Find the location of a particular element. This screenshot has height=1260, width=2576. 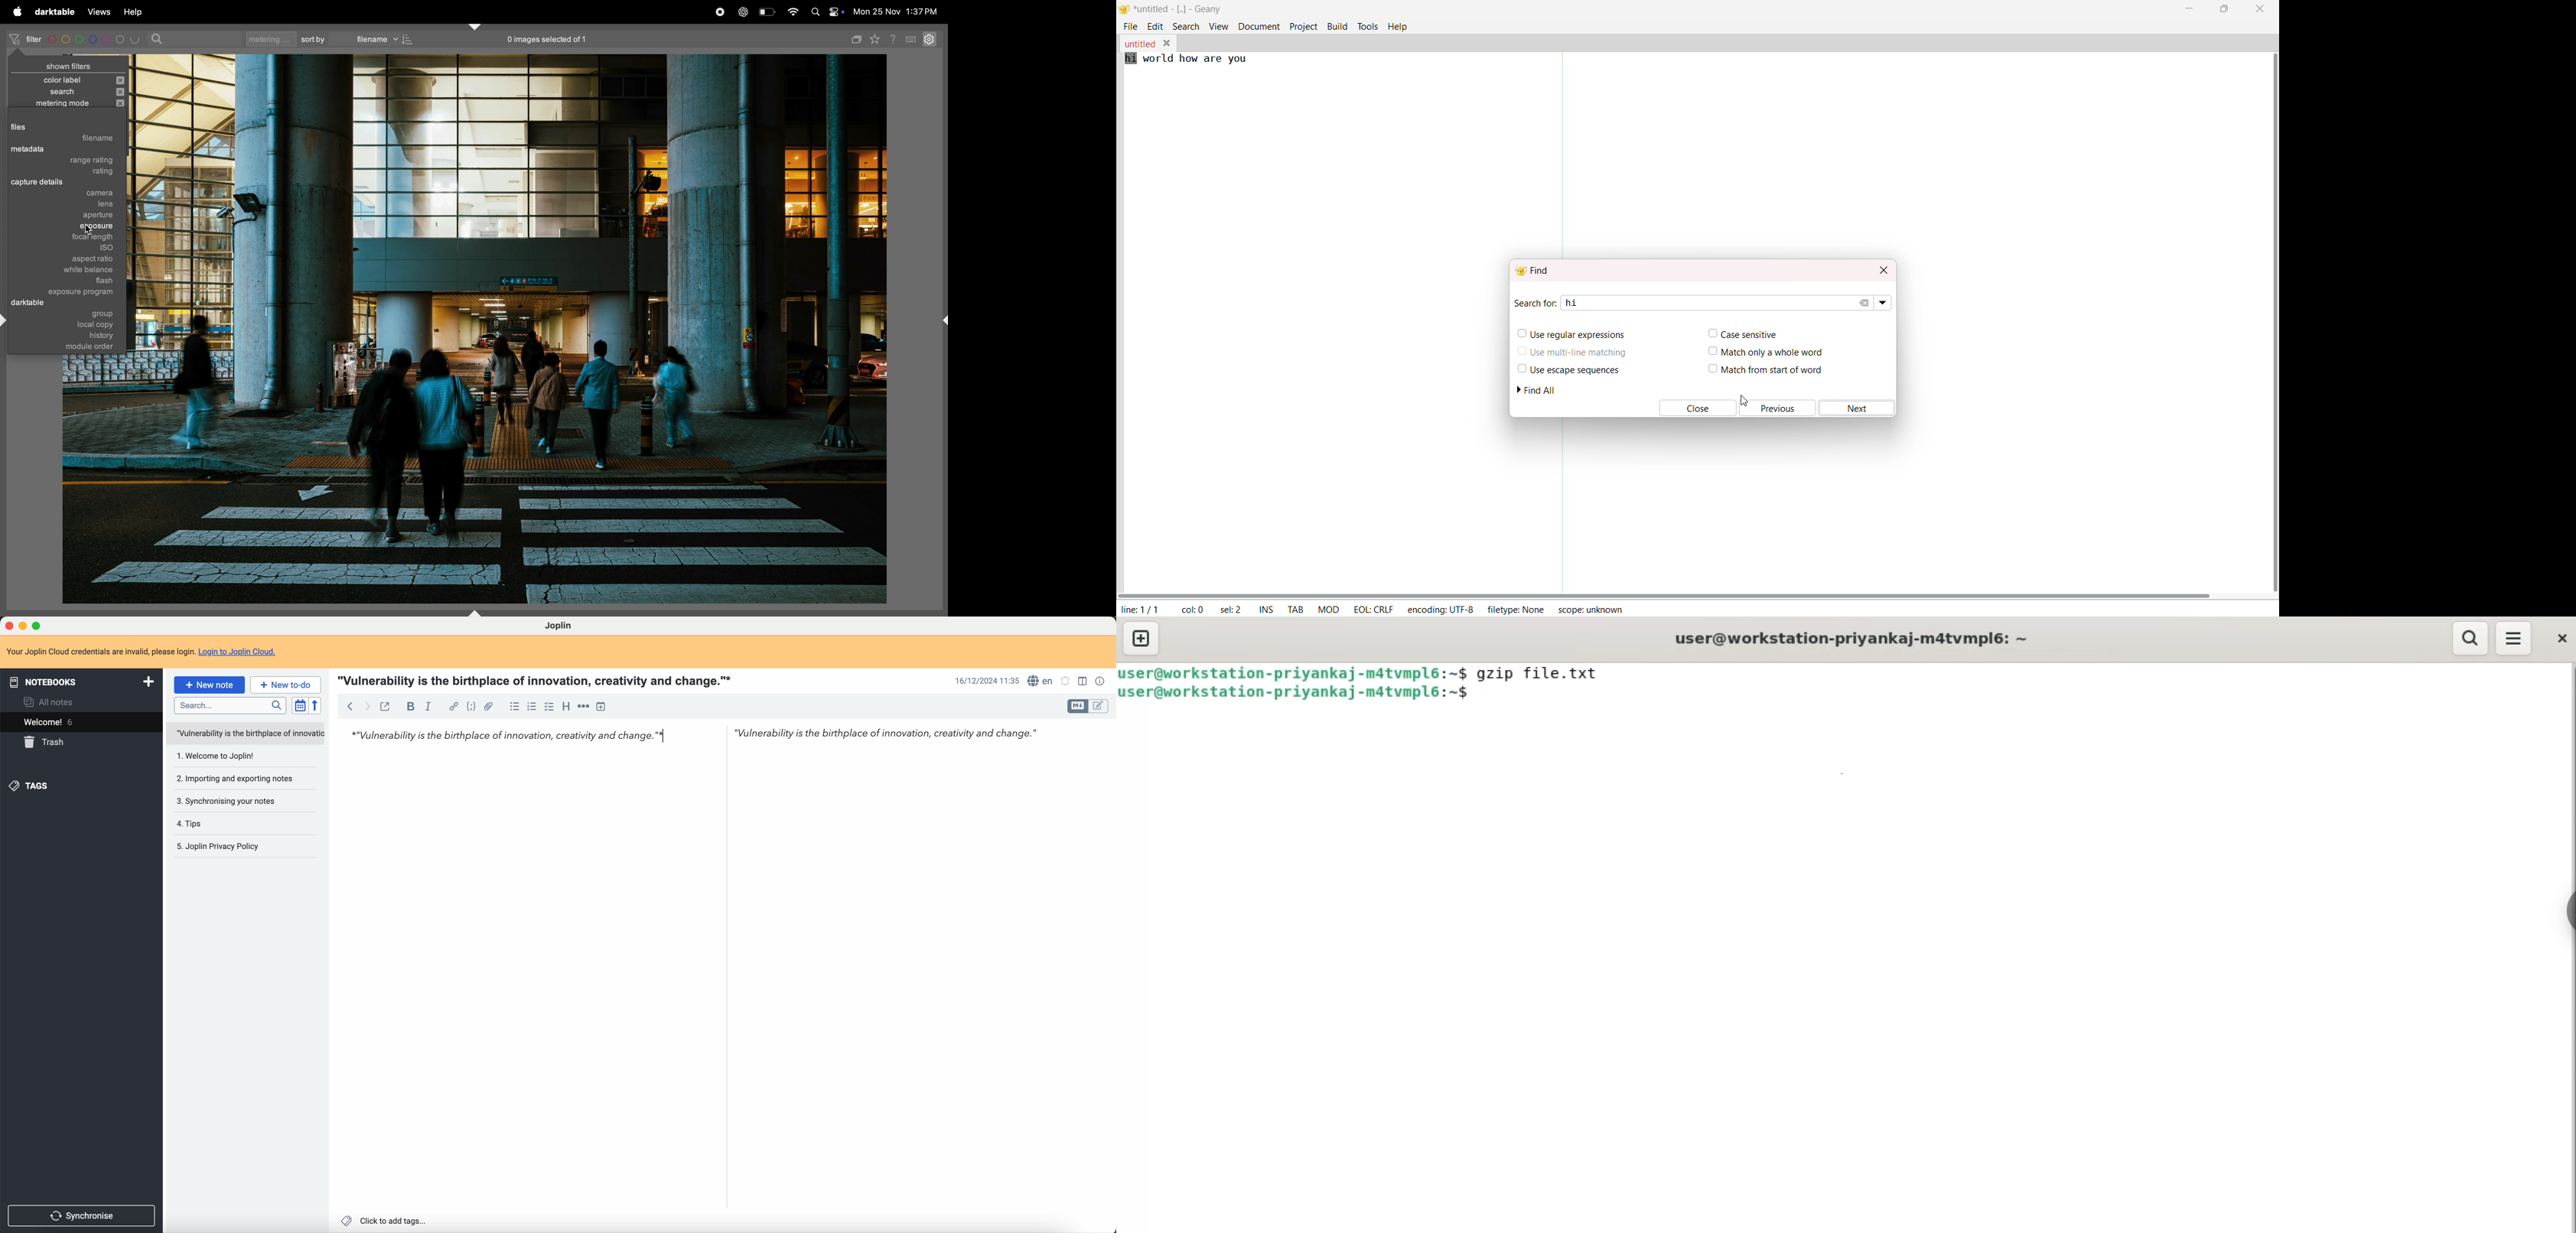

keyboard is located at coordinates (912, 38).